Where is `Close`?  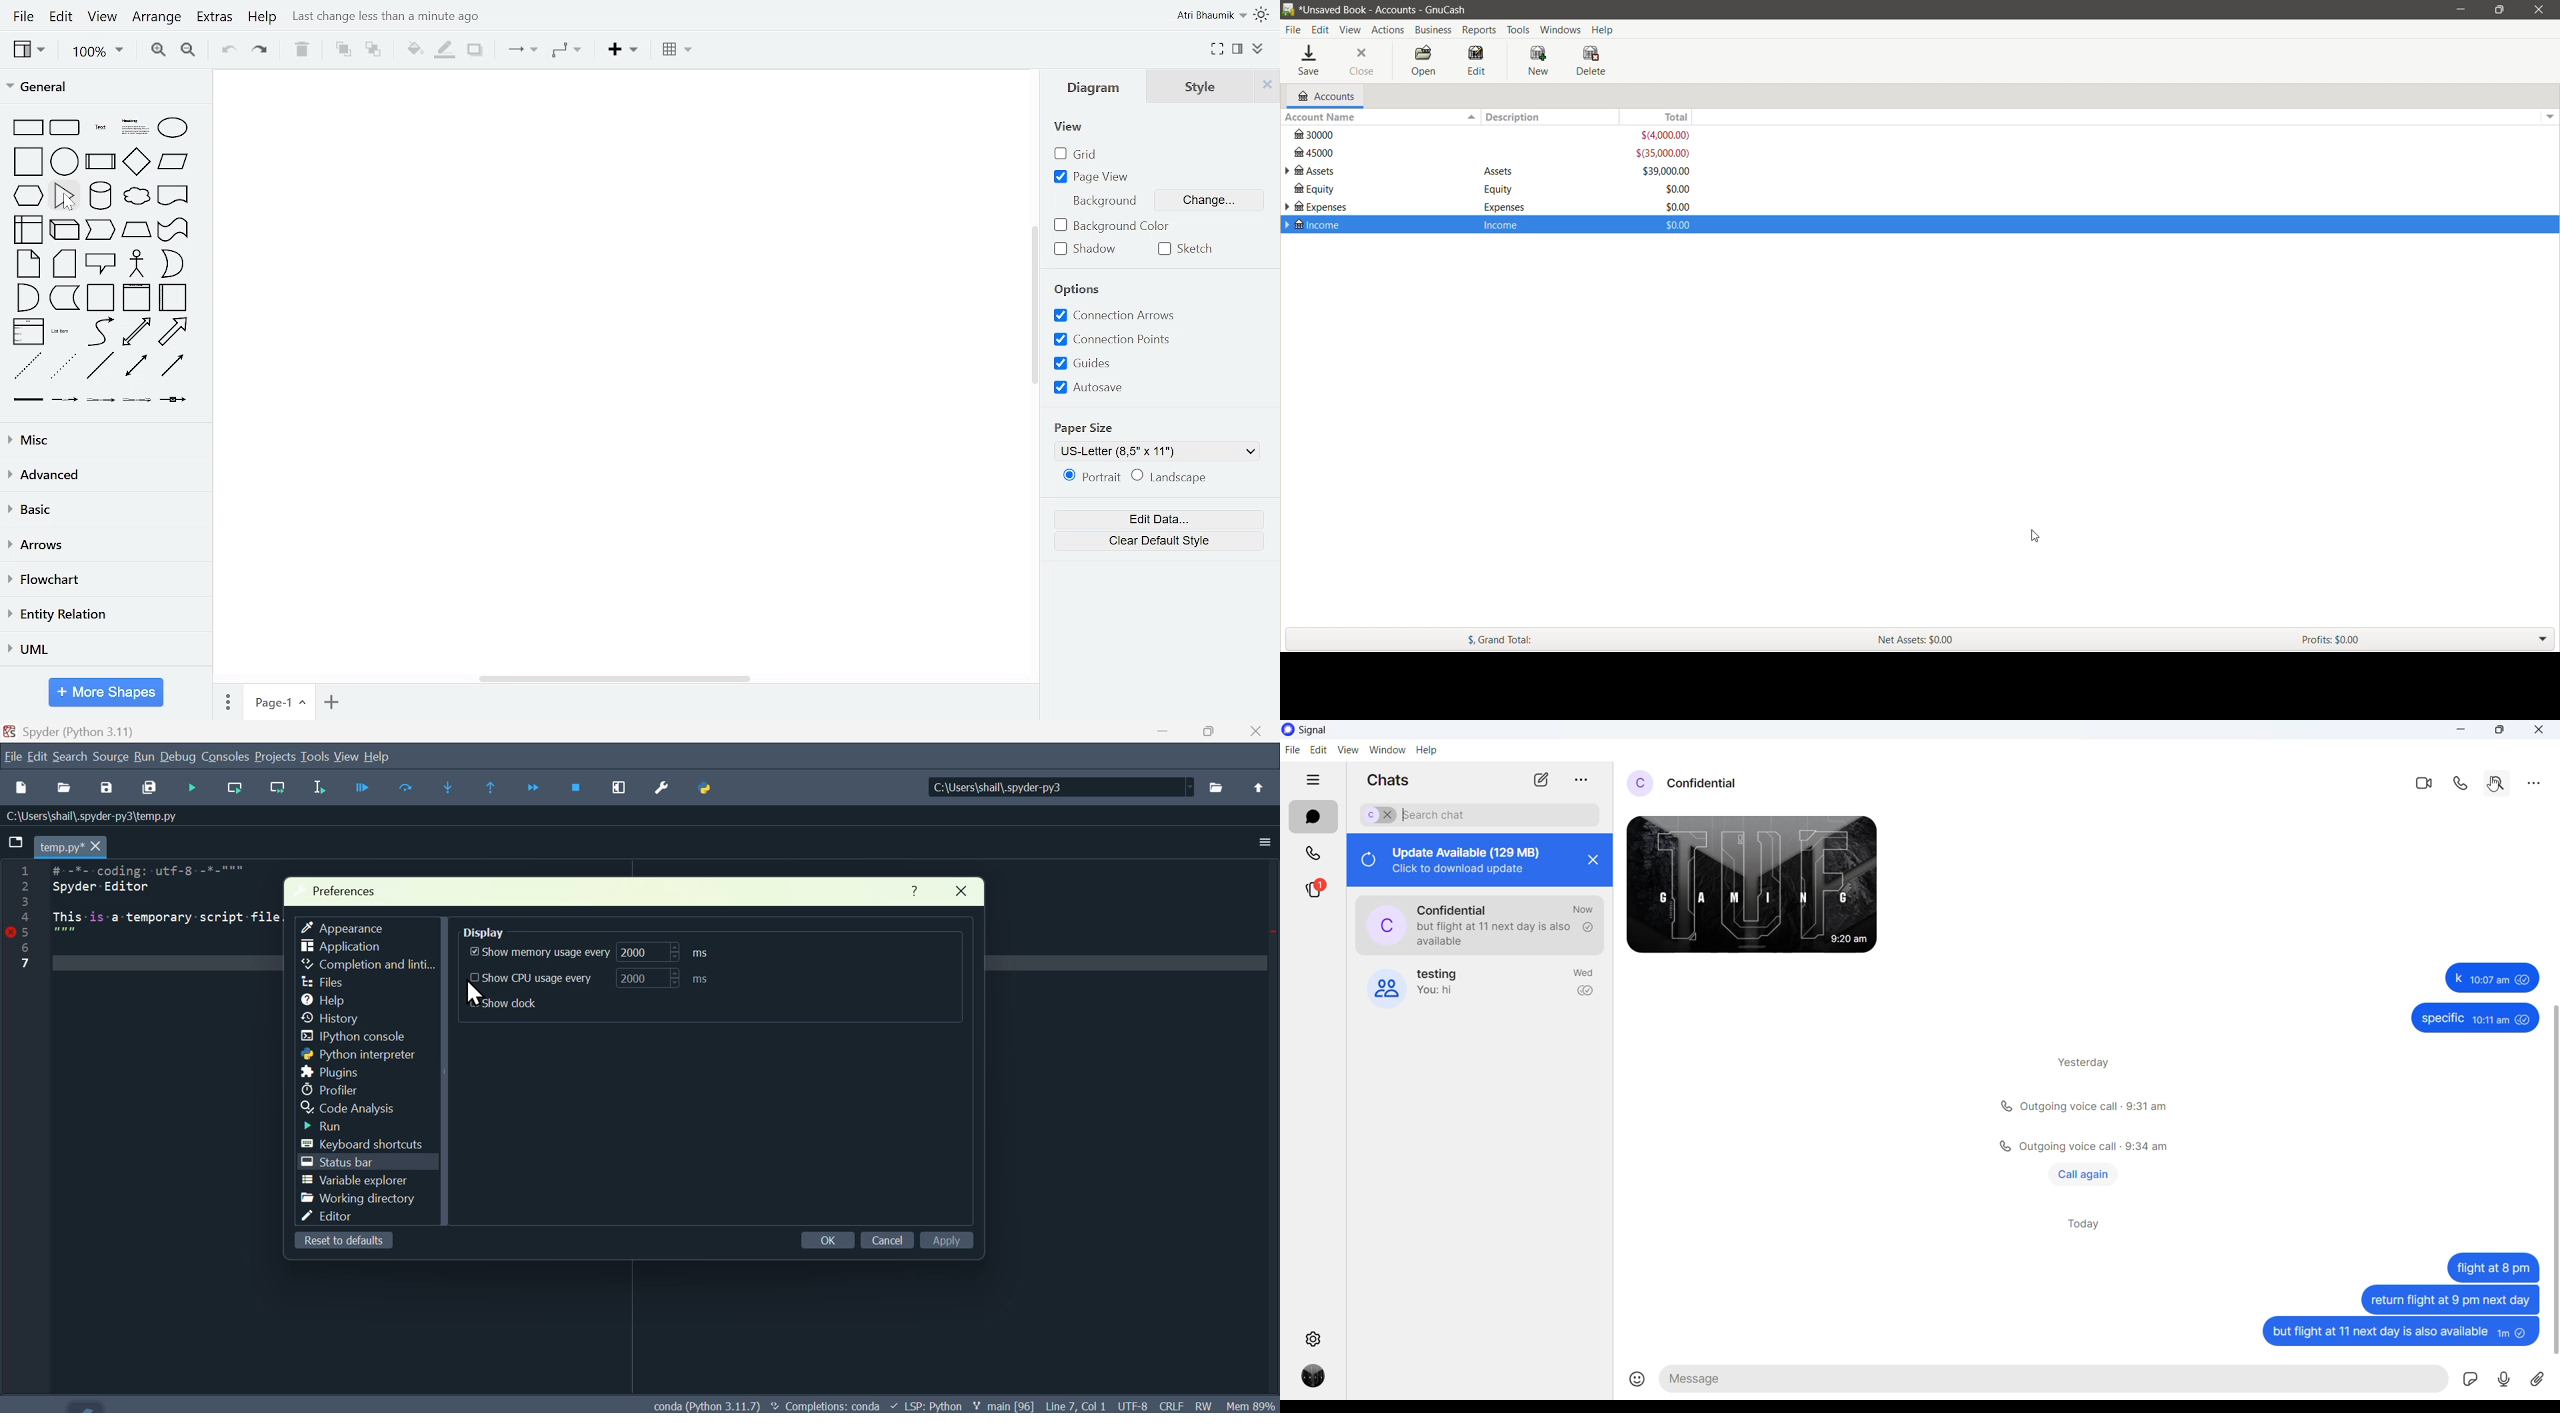
Close is located at coordinates (1259, 733).